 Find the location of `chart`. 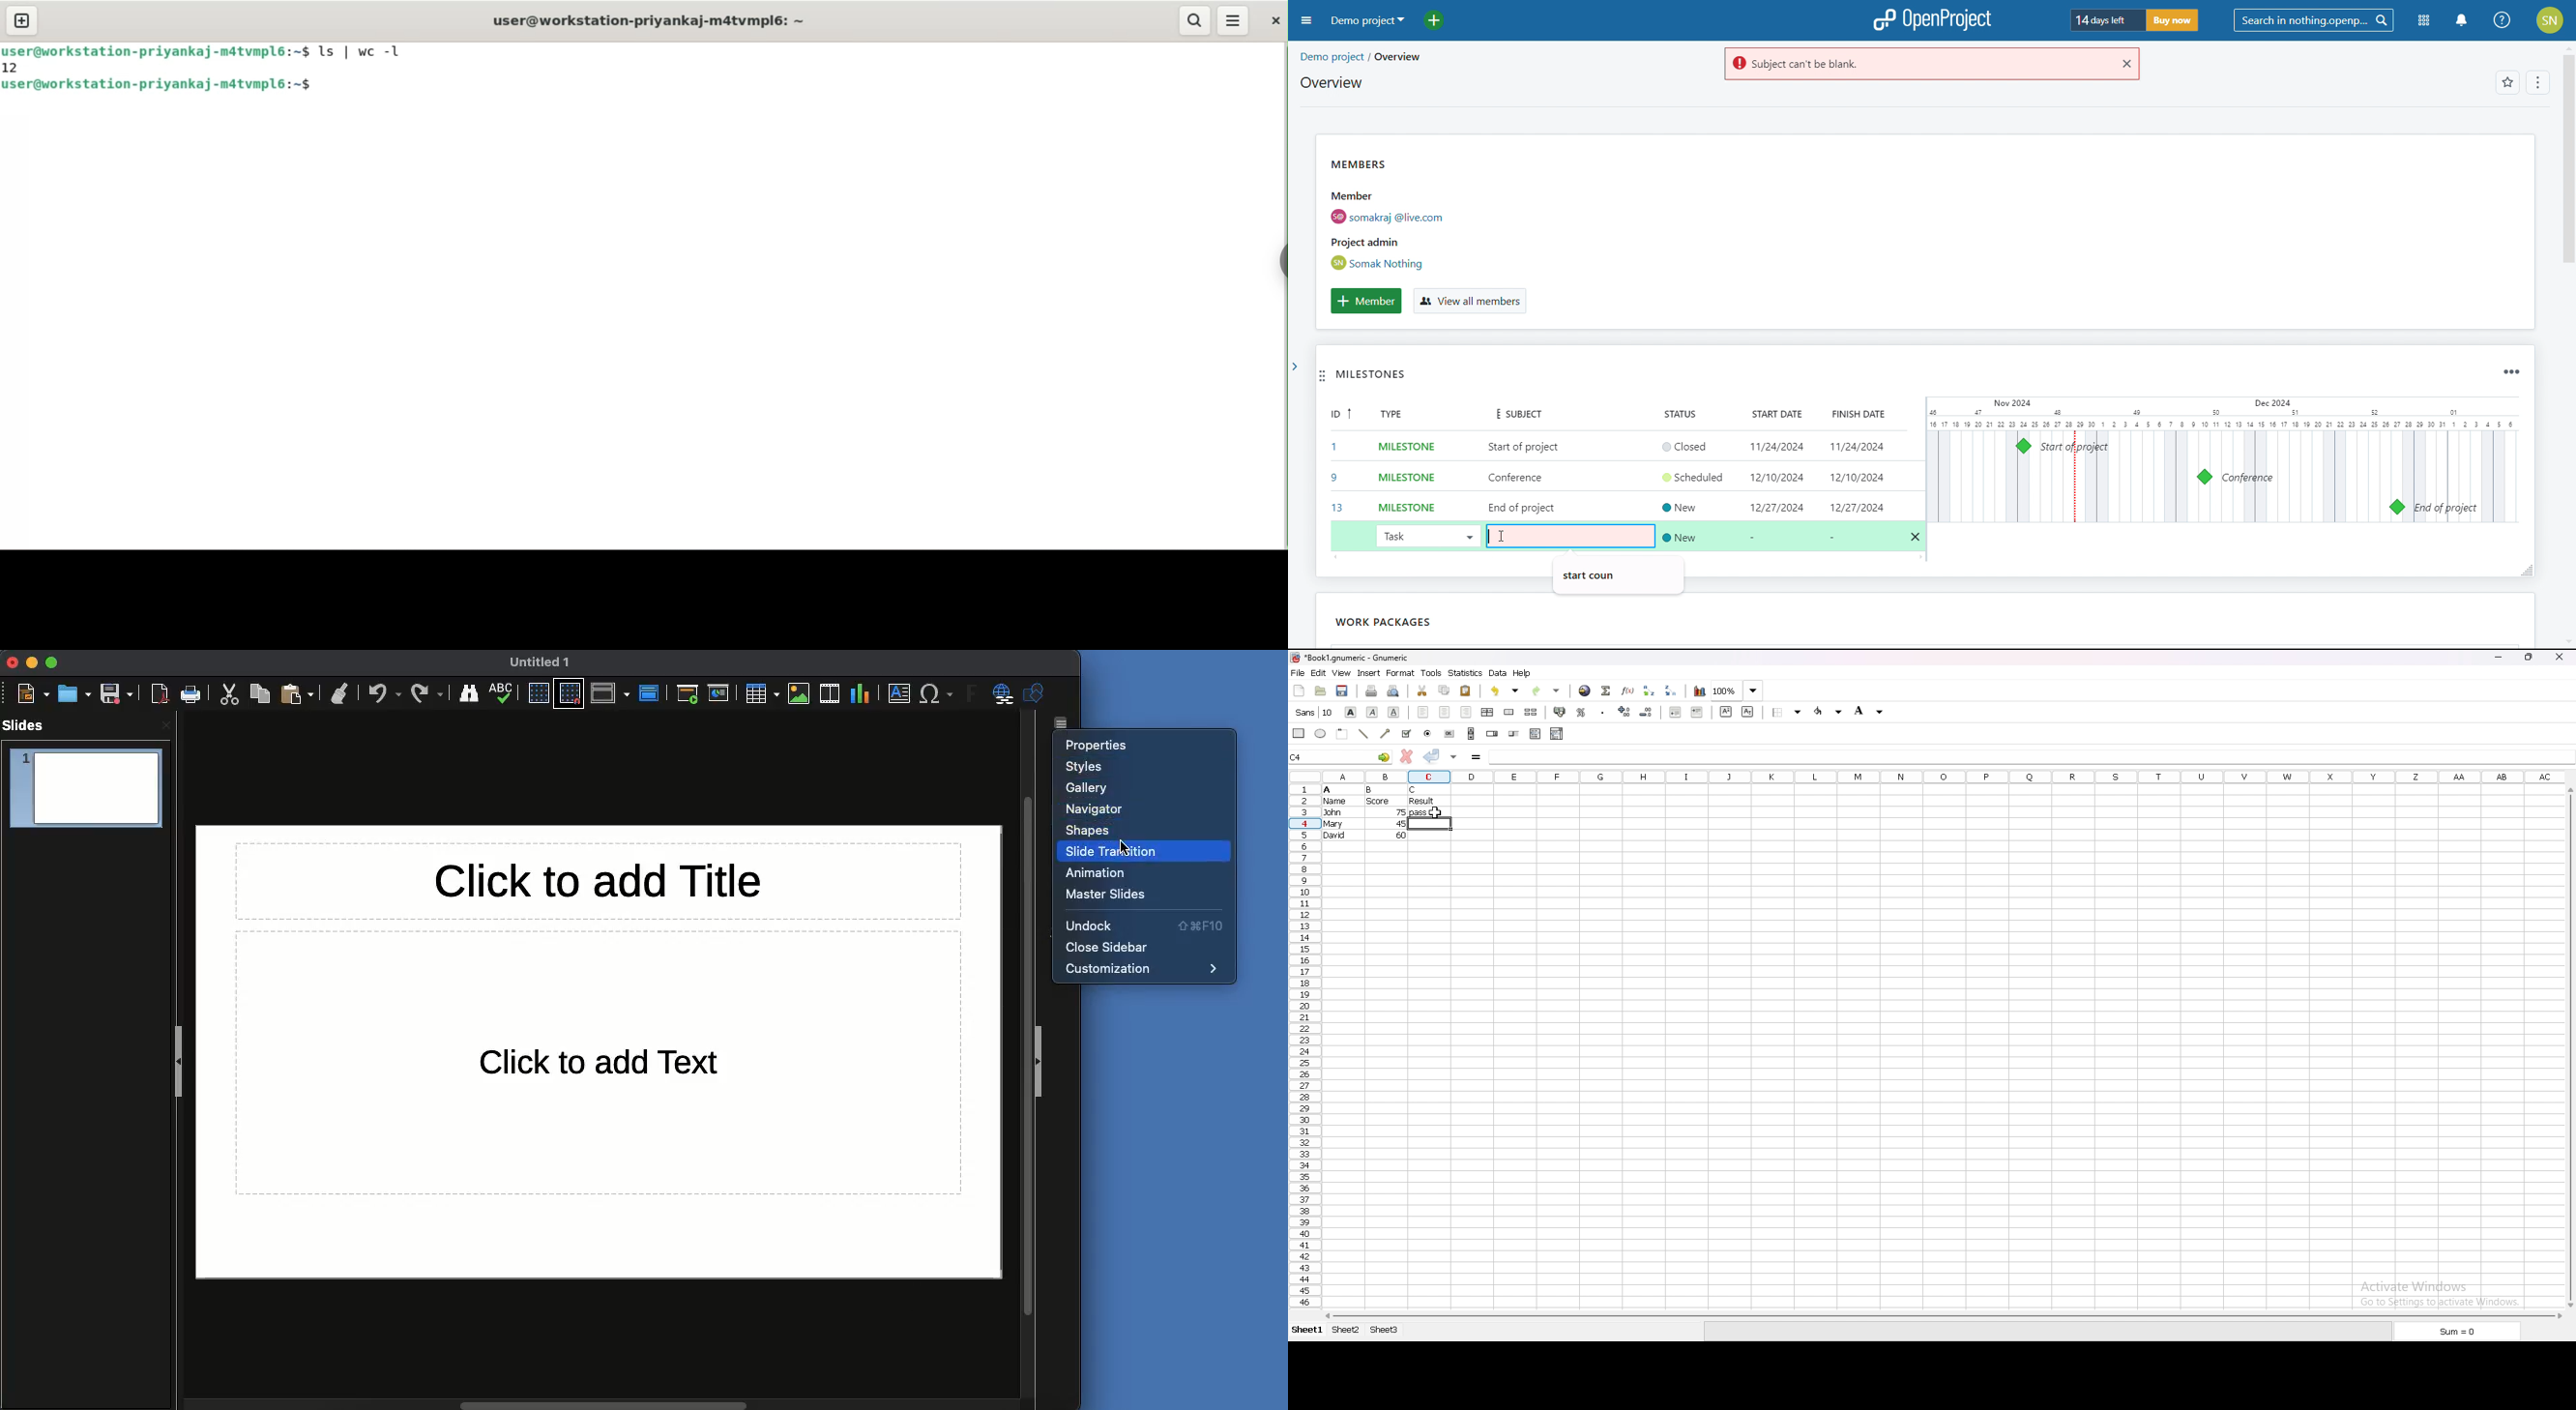

chart is located at coordinates (1700, 691).